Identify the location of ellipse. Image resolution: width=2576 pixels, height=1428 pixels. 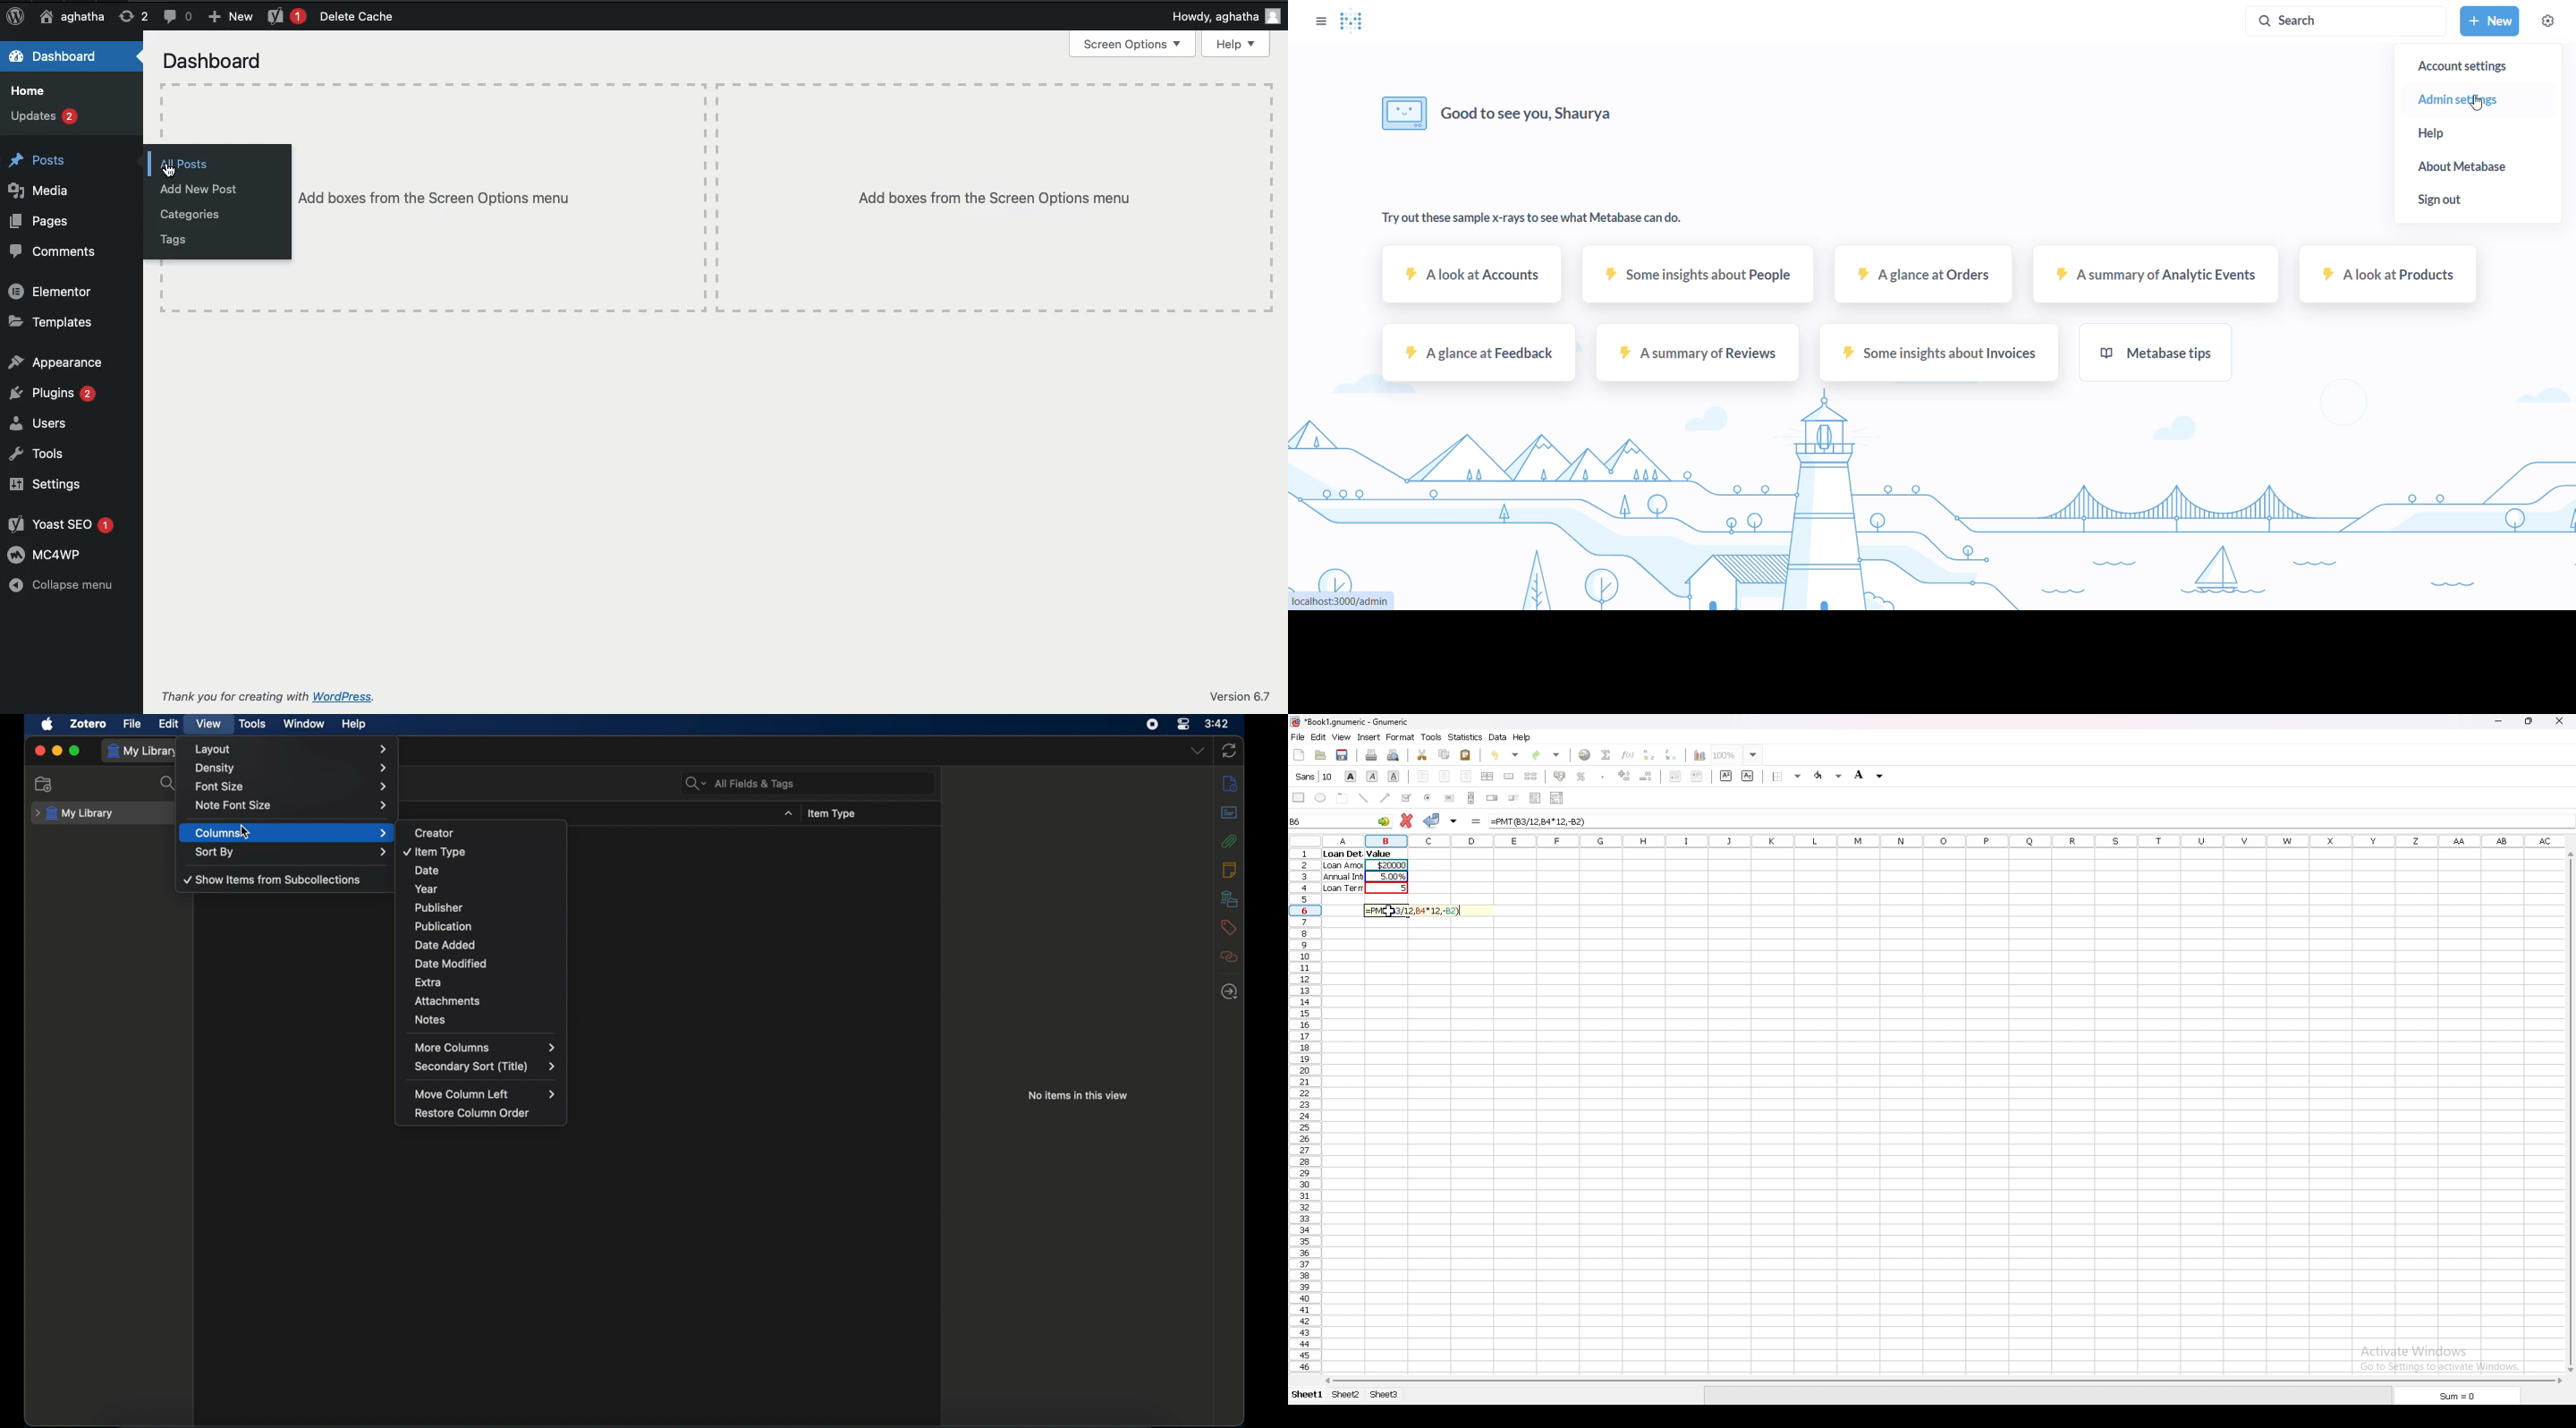
(1321, 798).